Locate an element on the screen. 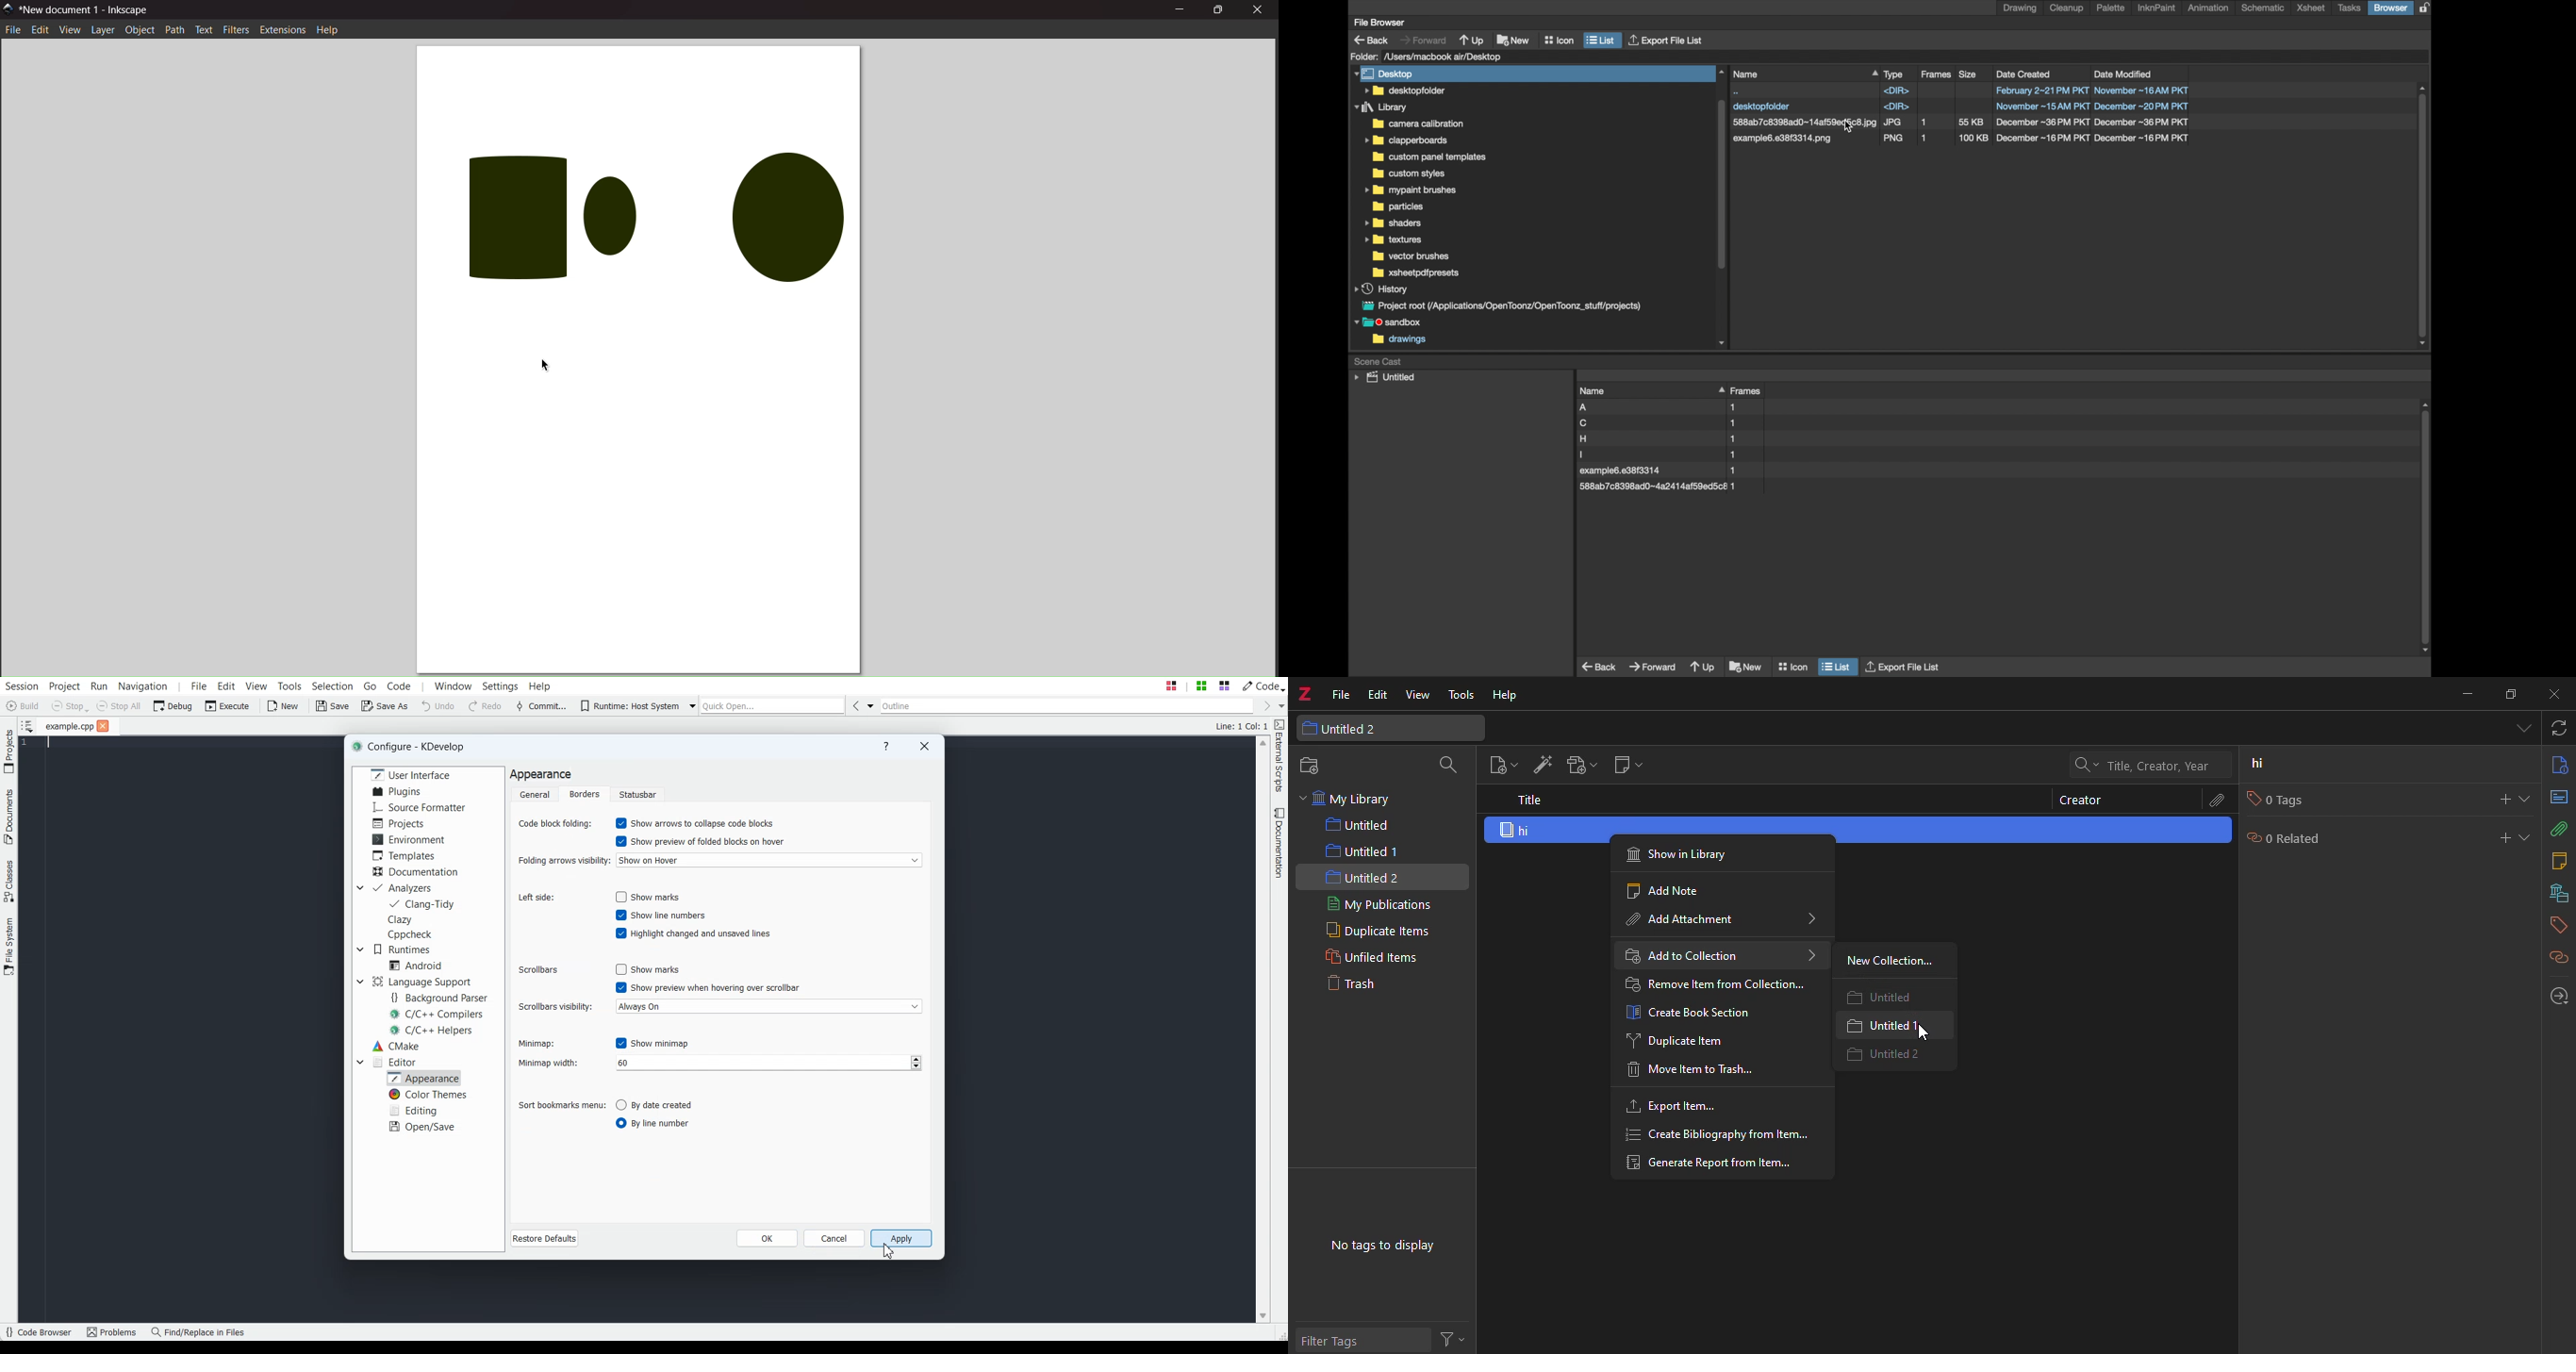 The width and height of the screenshot is (2576, 1372). date created is located at coordinates (2025, 74).